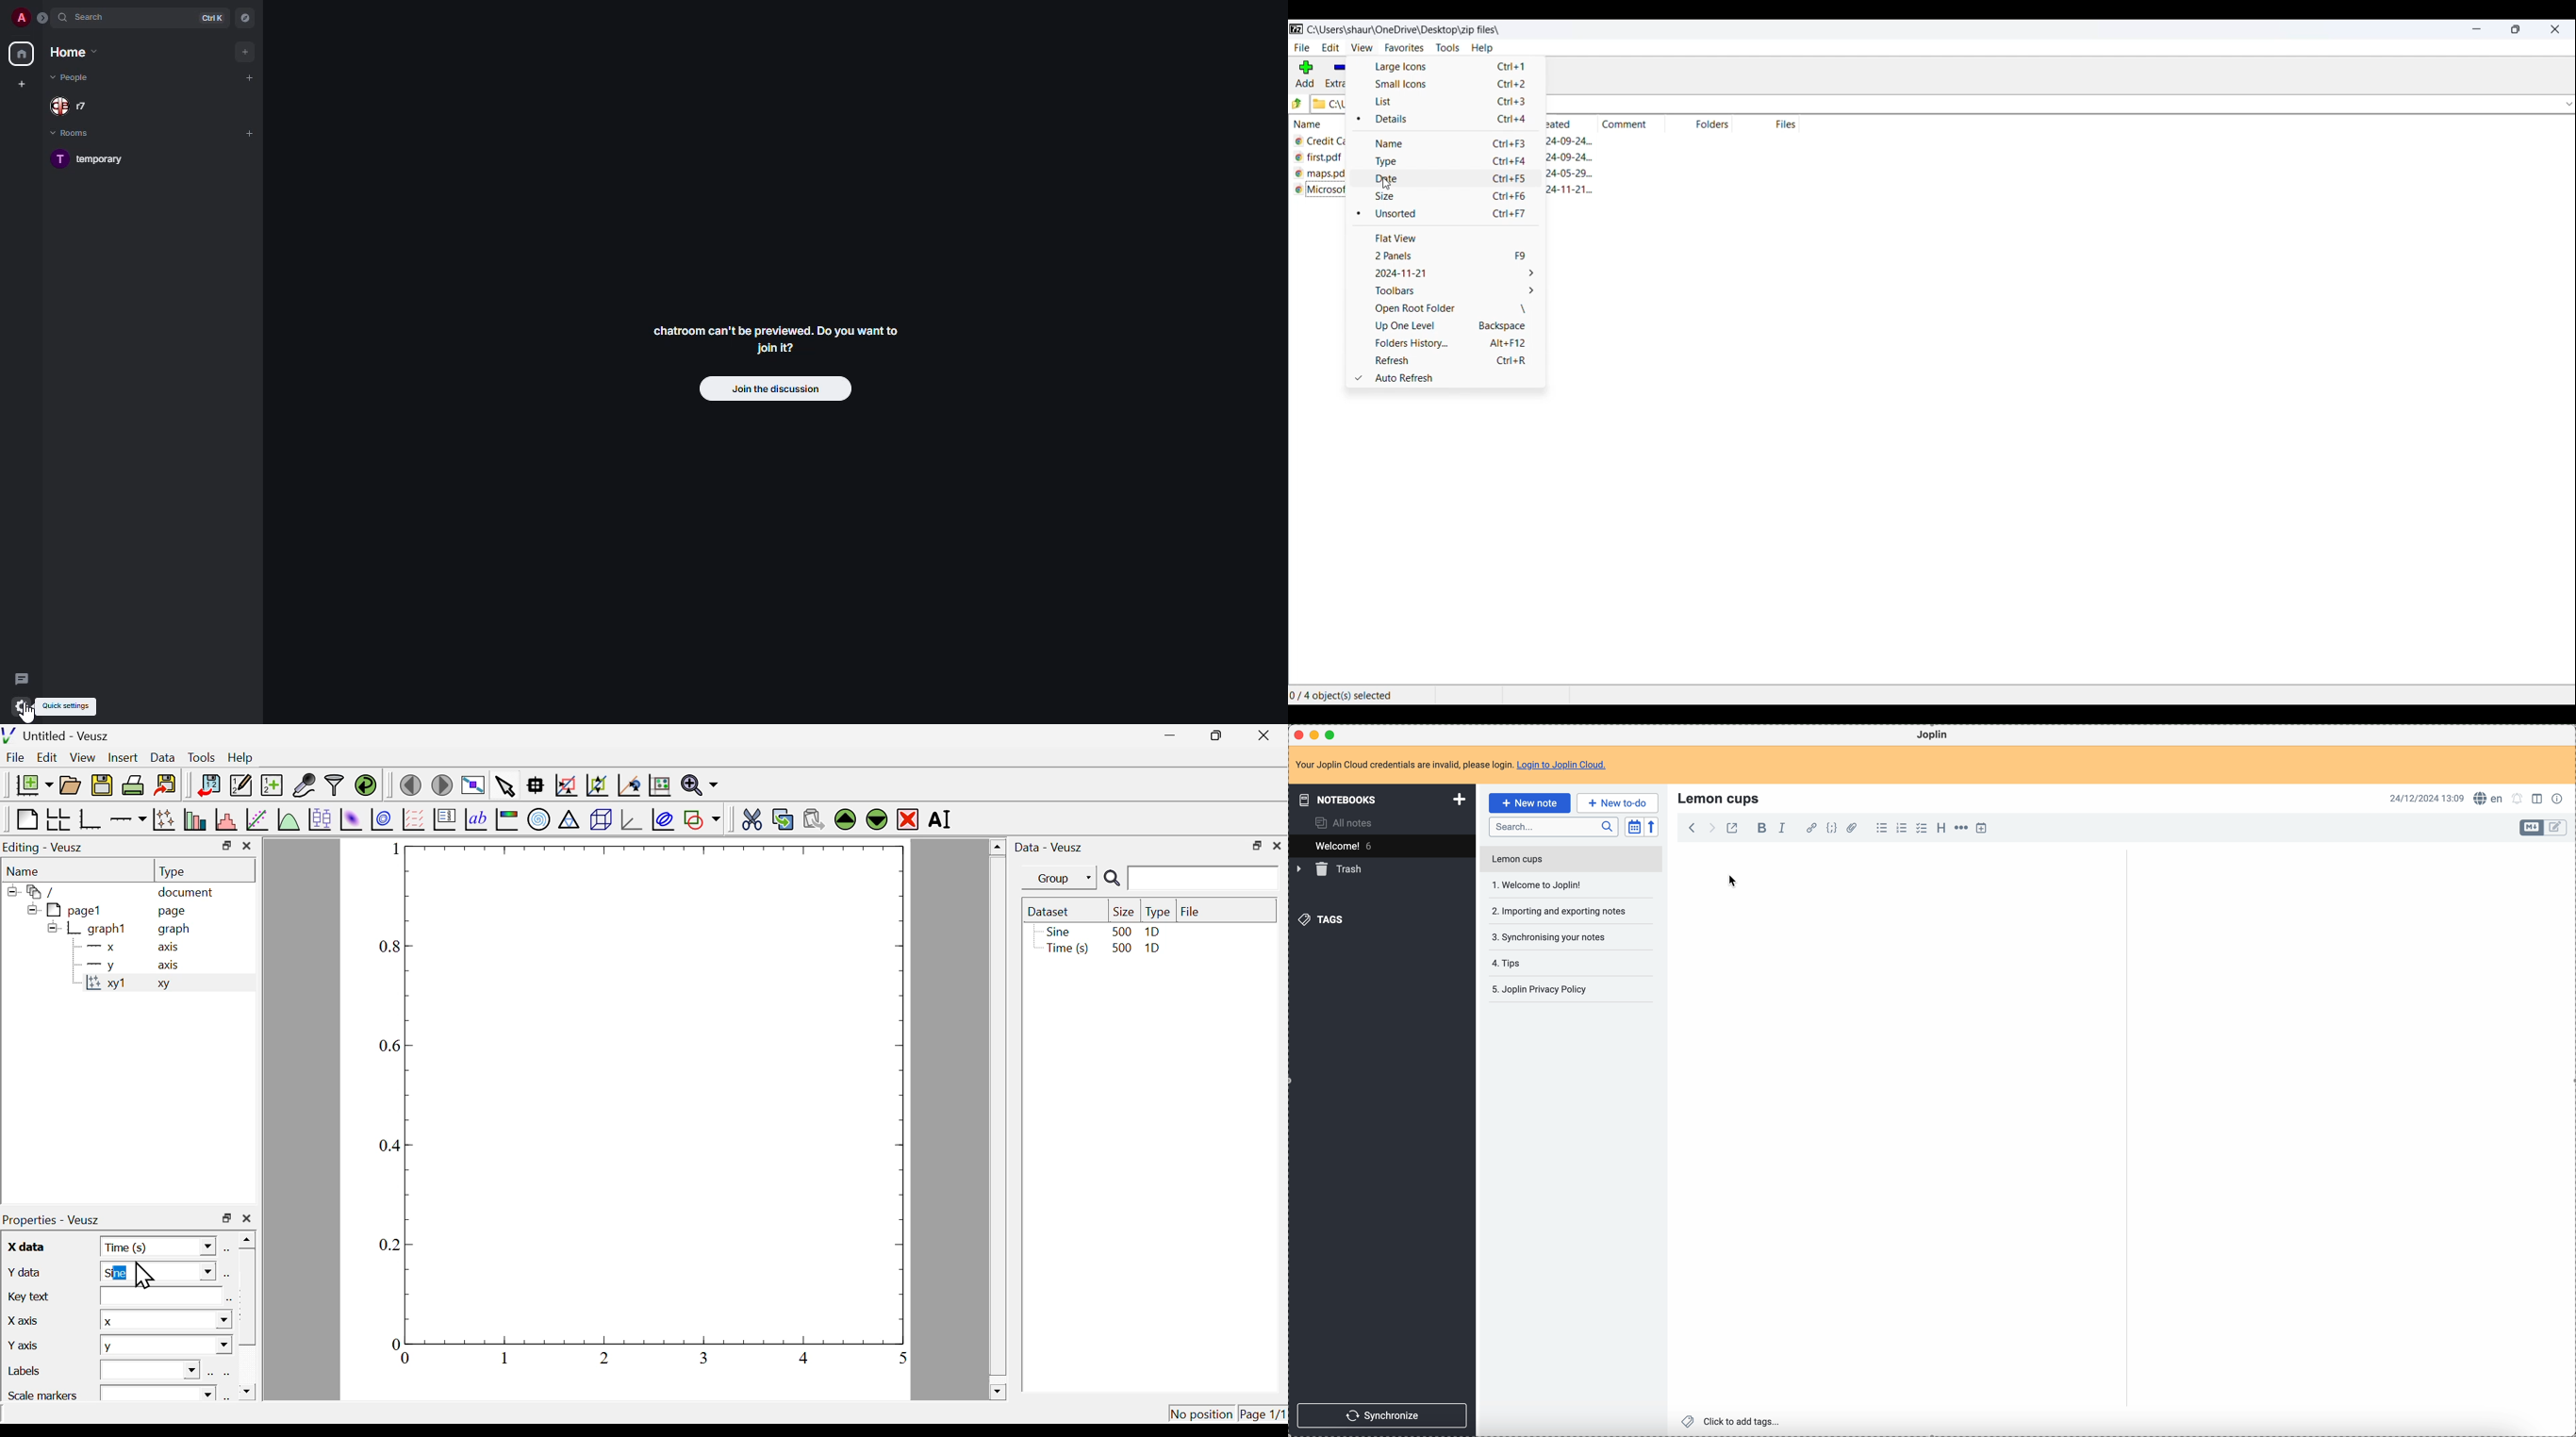 This screenshot has height=1456, width=2576. Describe the element at coordinates (1731, 830) in the screenshot. I see `toggle external editing` at that location.